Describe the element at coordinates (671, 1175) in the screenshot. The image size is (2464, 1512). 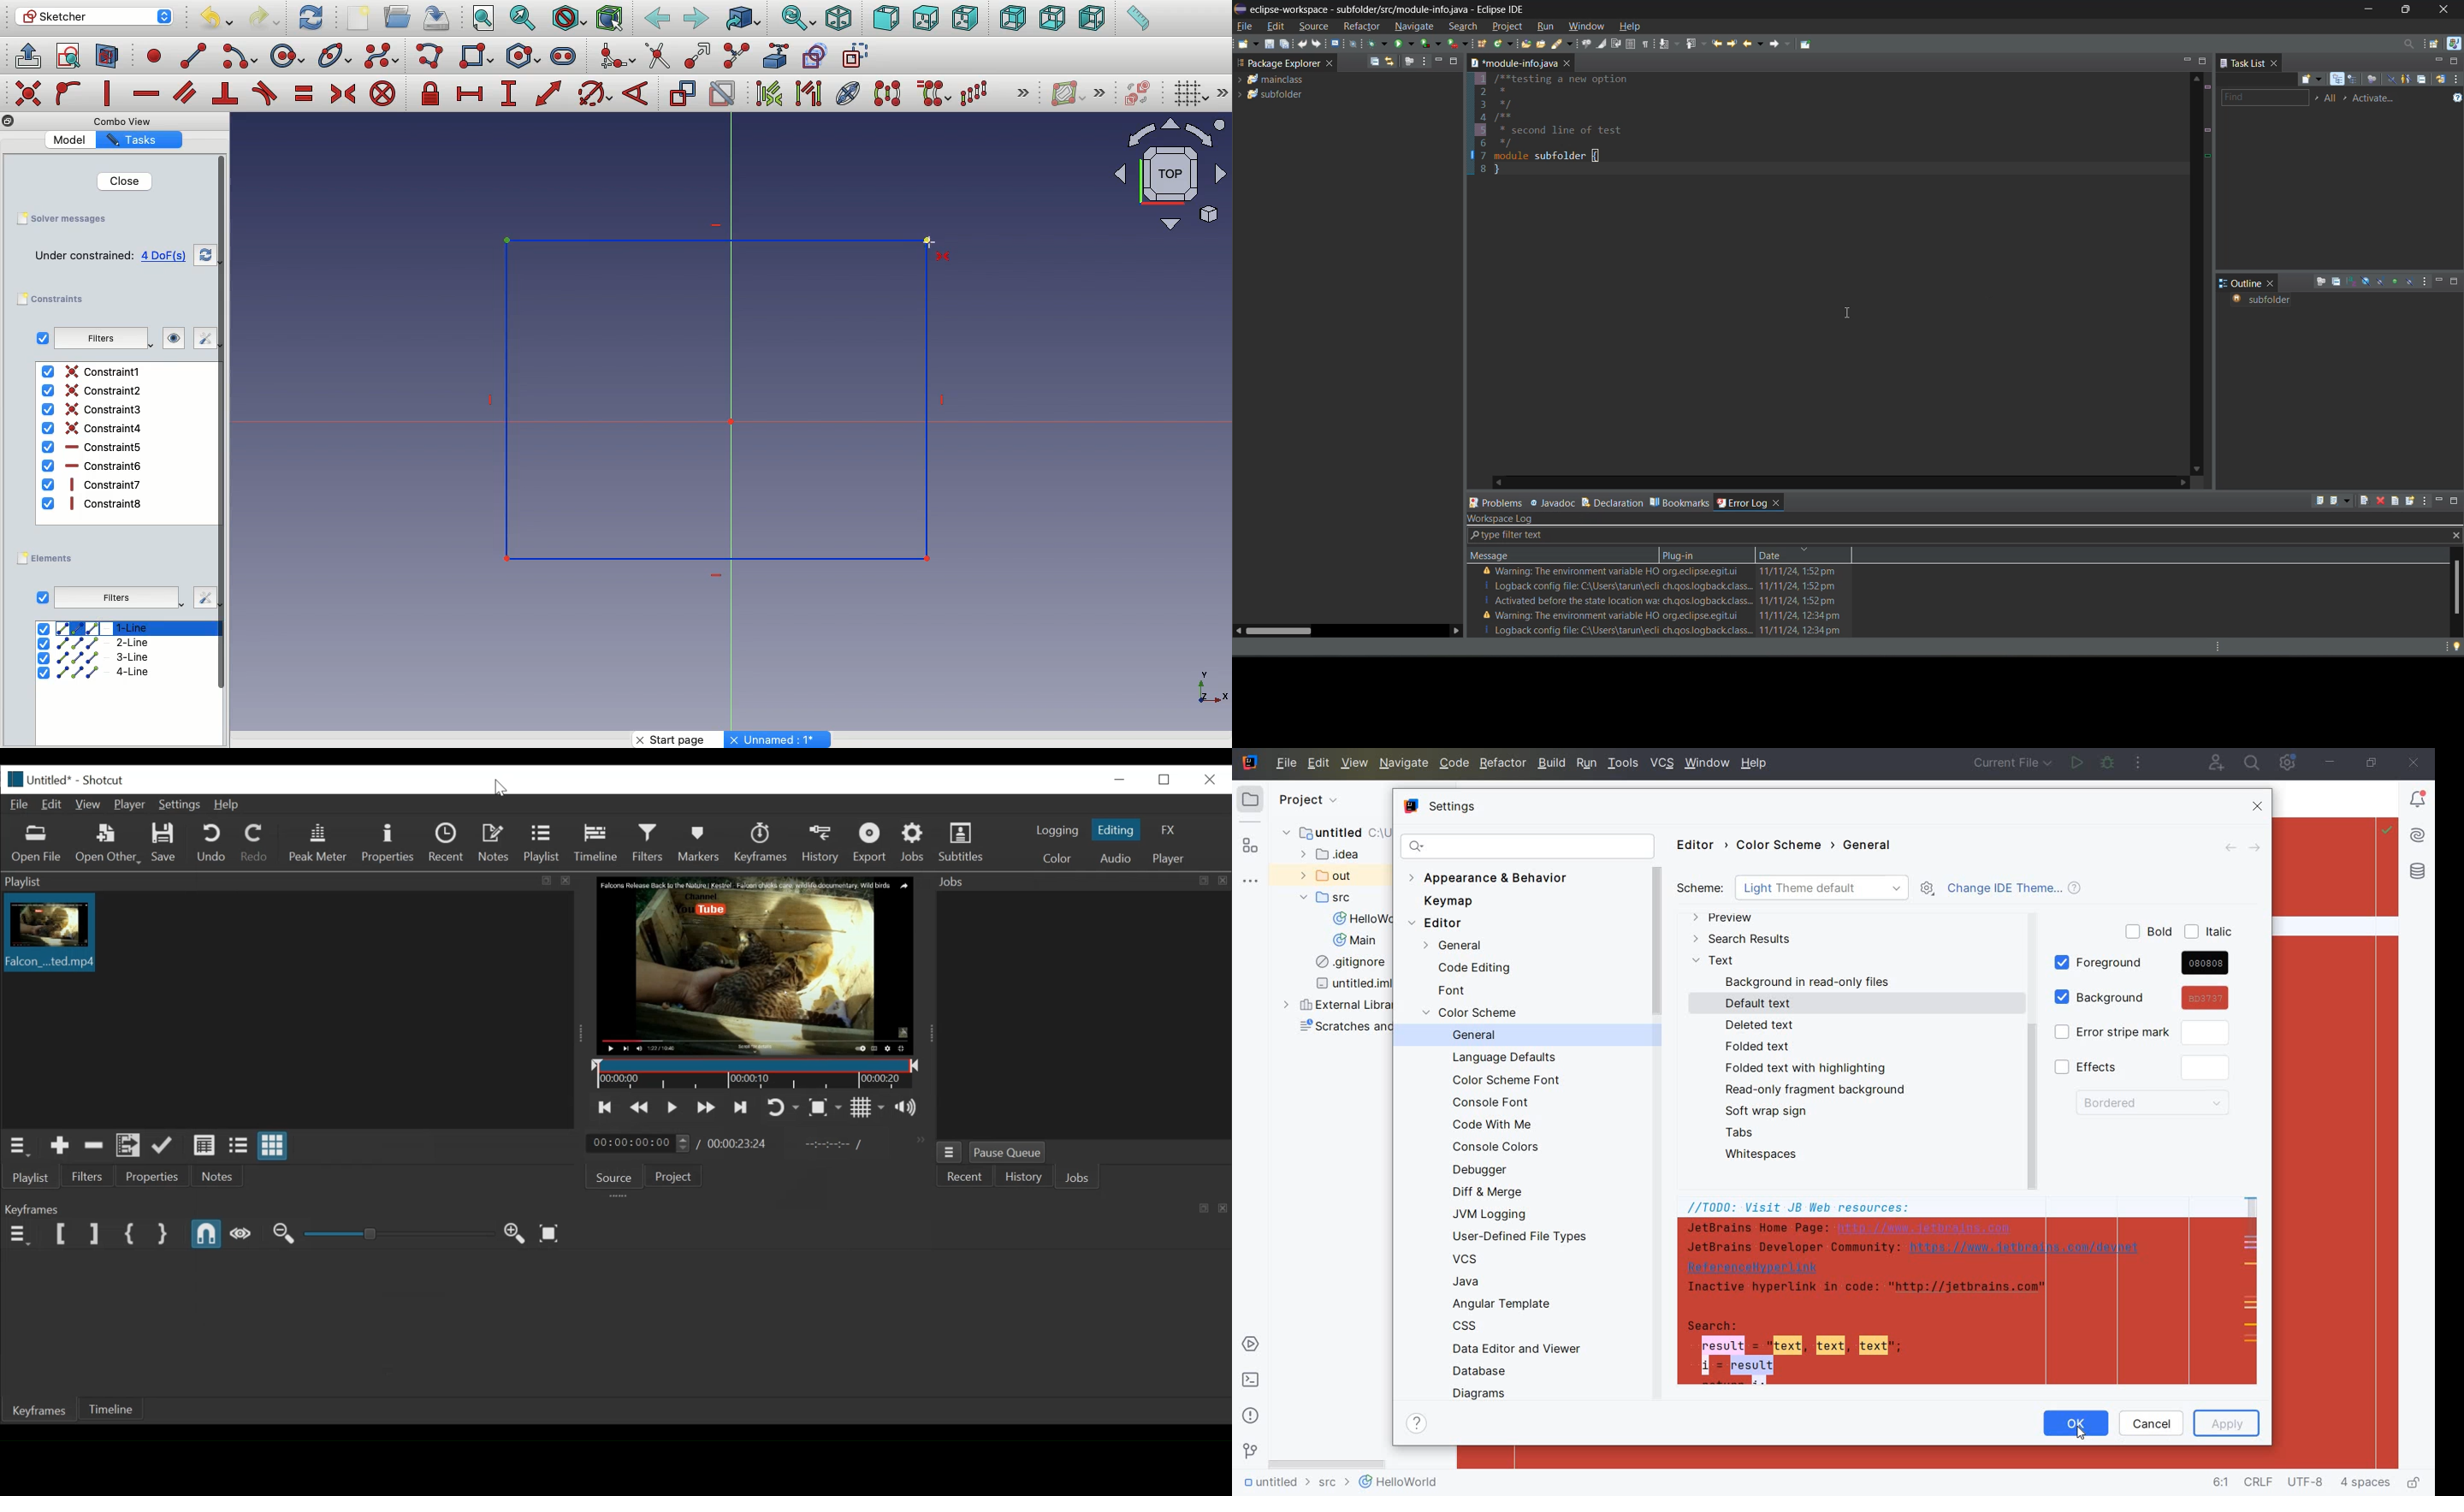
I see `Project` at that location.